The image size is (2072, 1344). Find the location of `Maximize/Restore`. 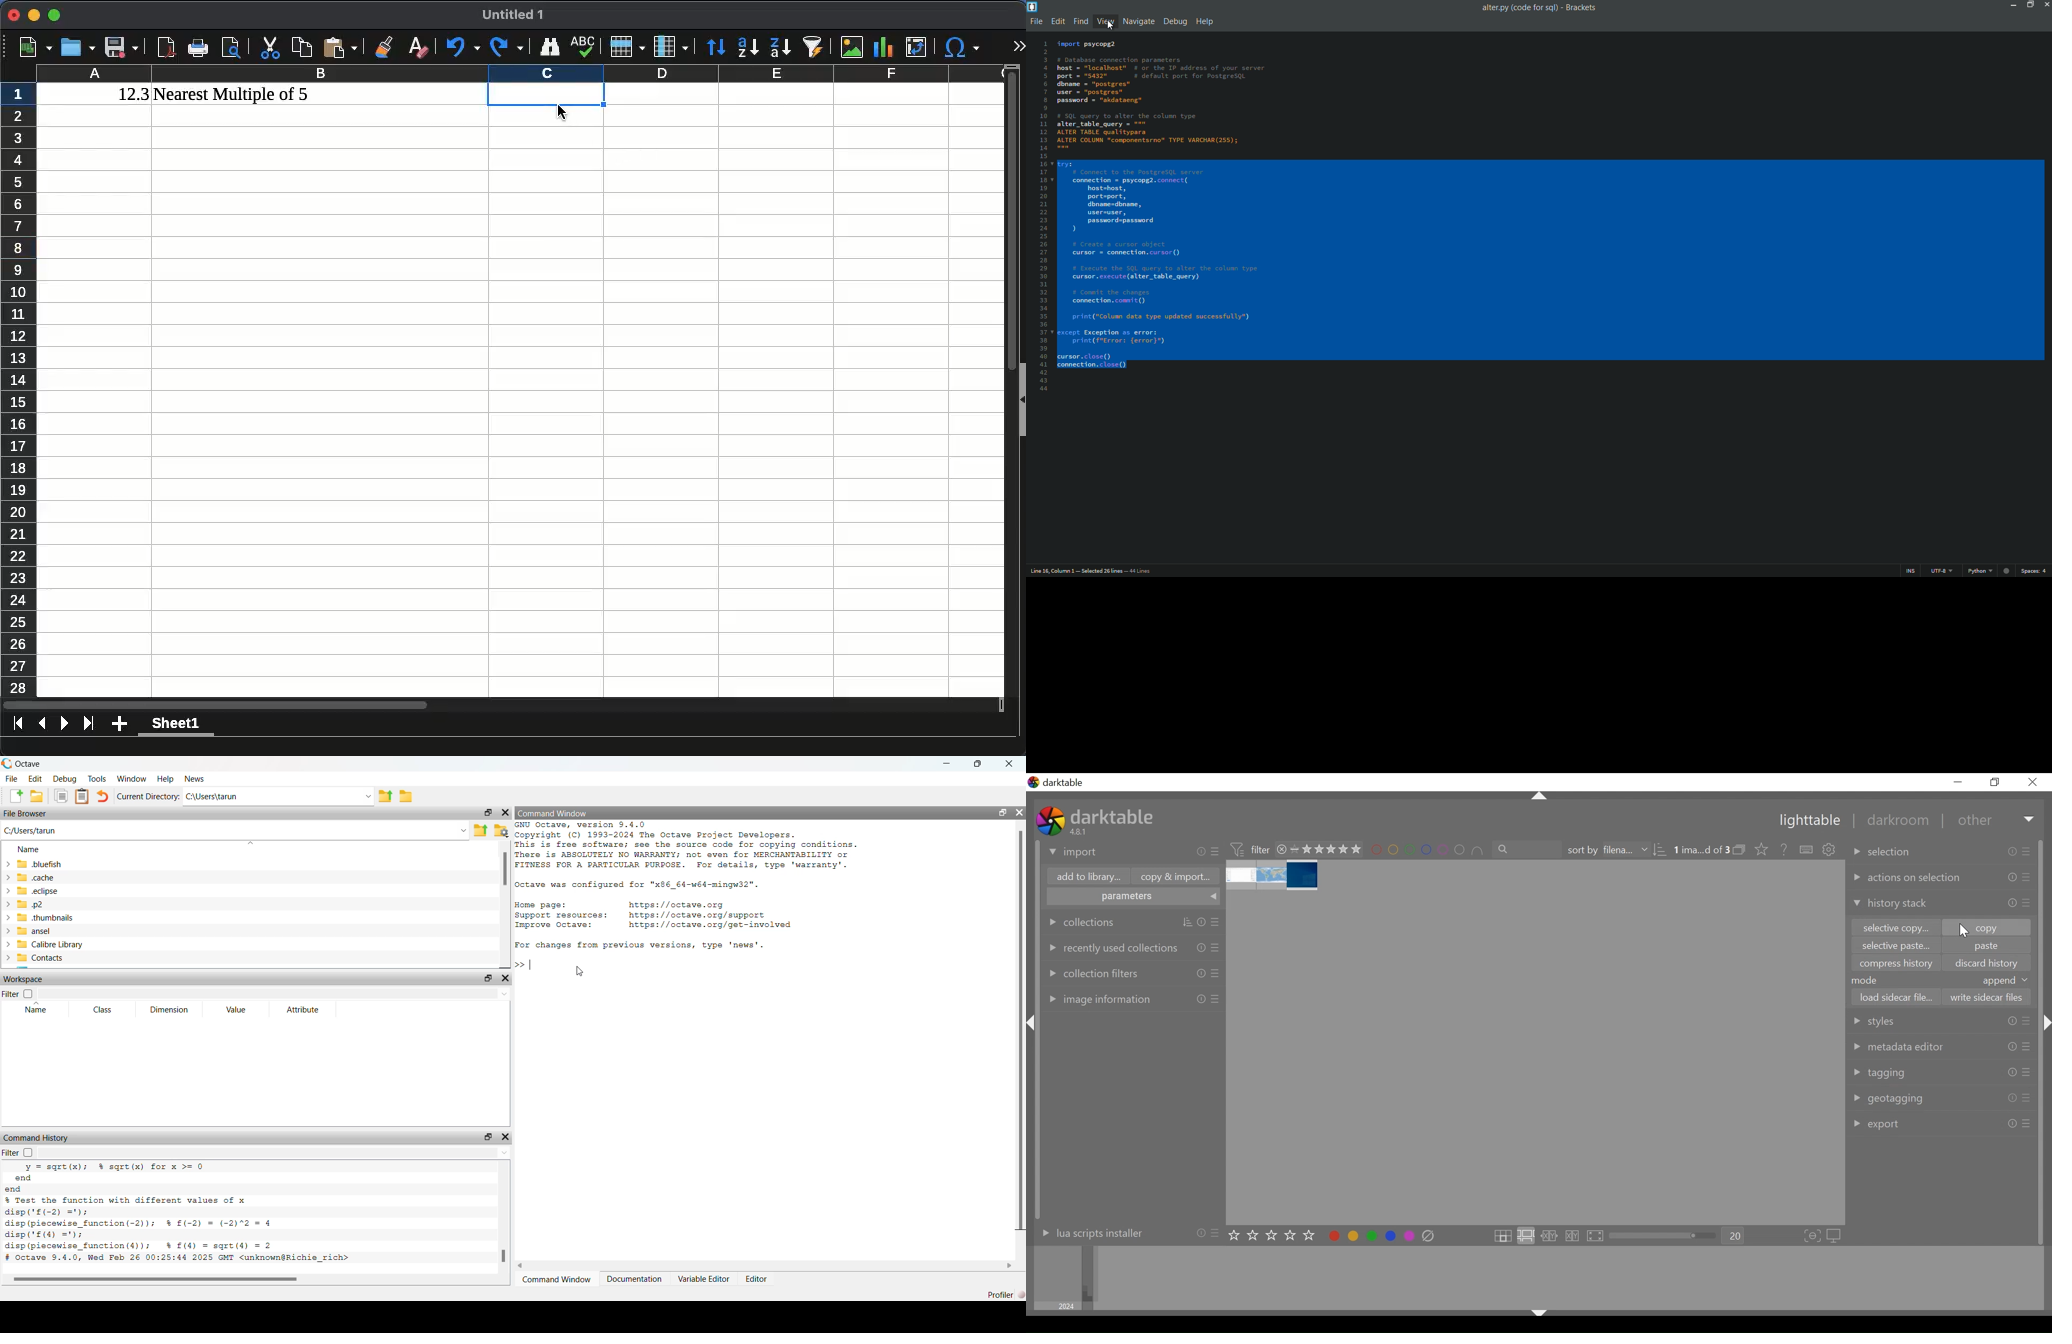

Maximize/Restore is located at coordinates (487, 1137).